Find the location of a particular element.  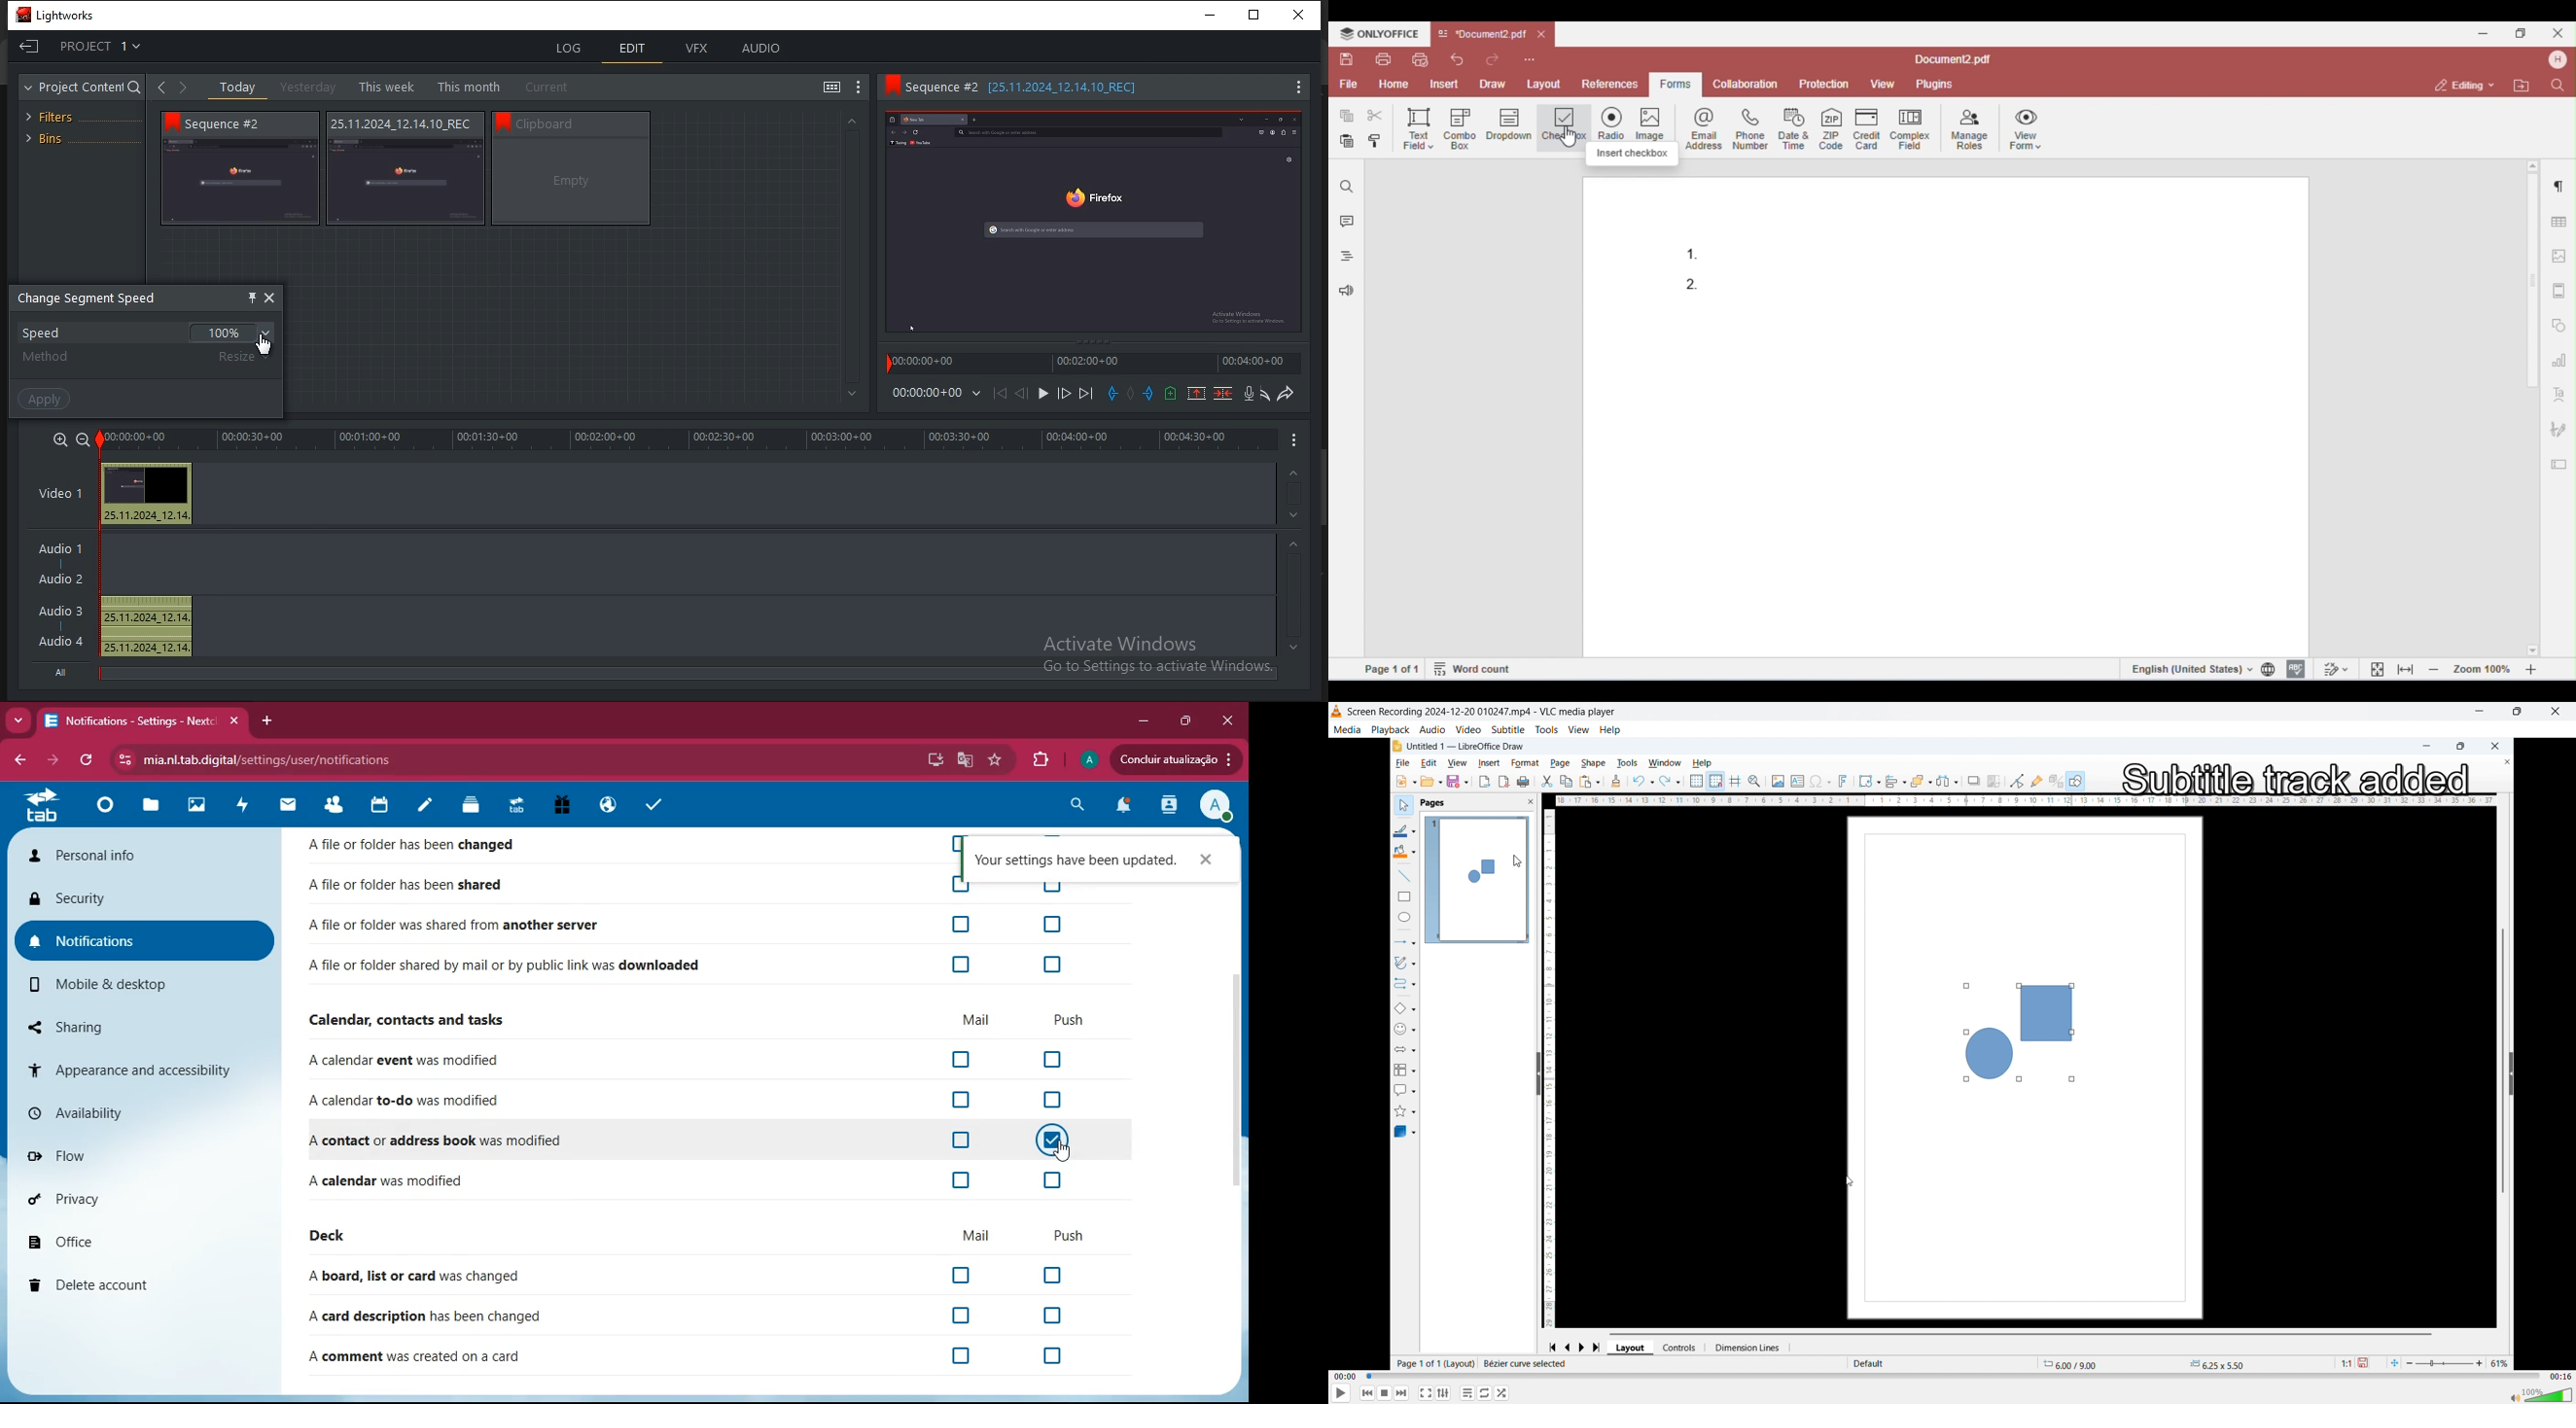

off is located at coordinates (962, 1313).